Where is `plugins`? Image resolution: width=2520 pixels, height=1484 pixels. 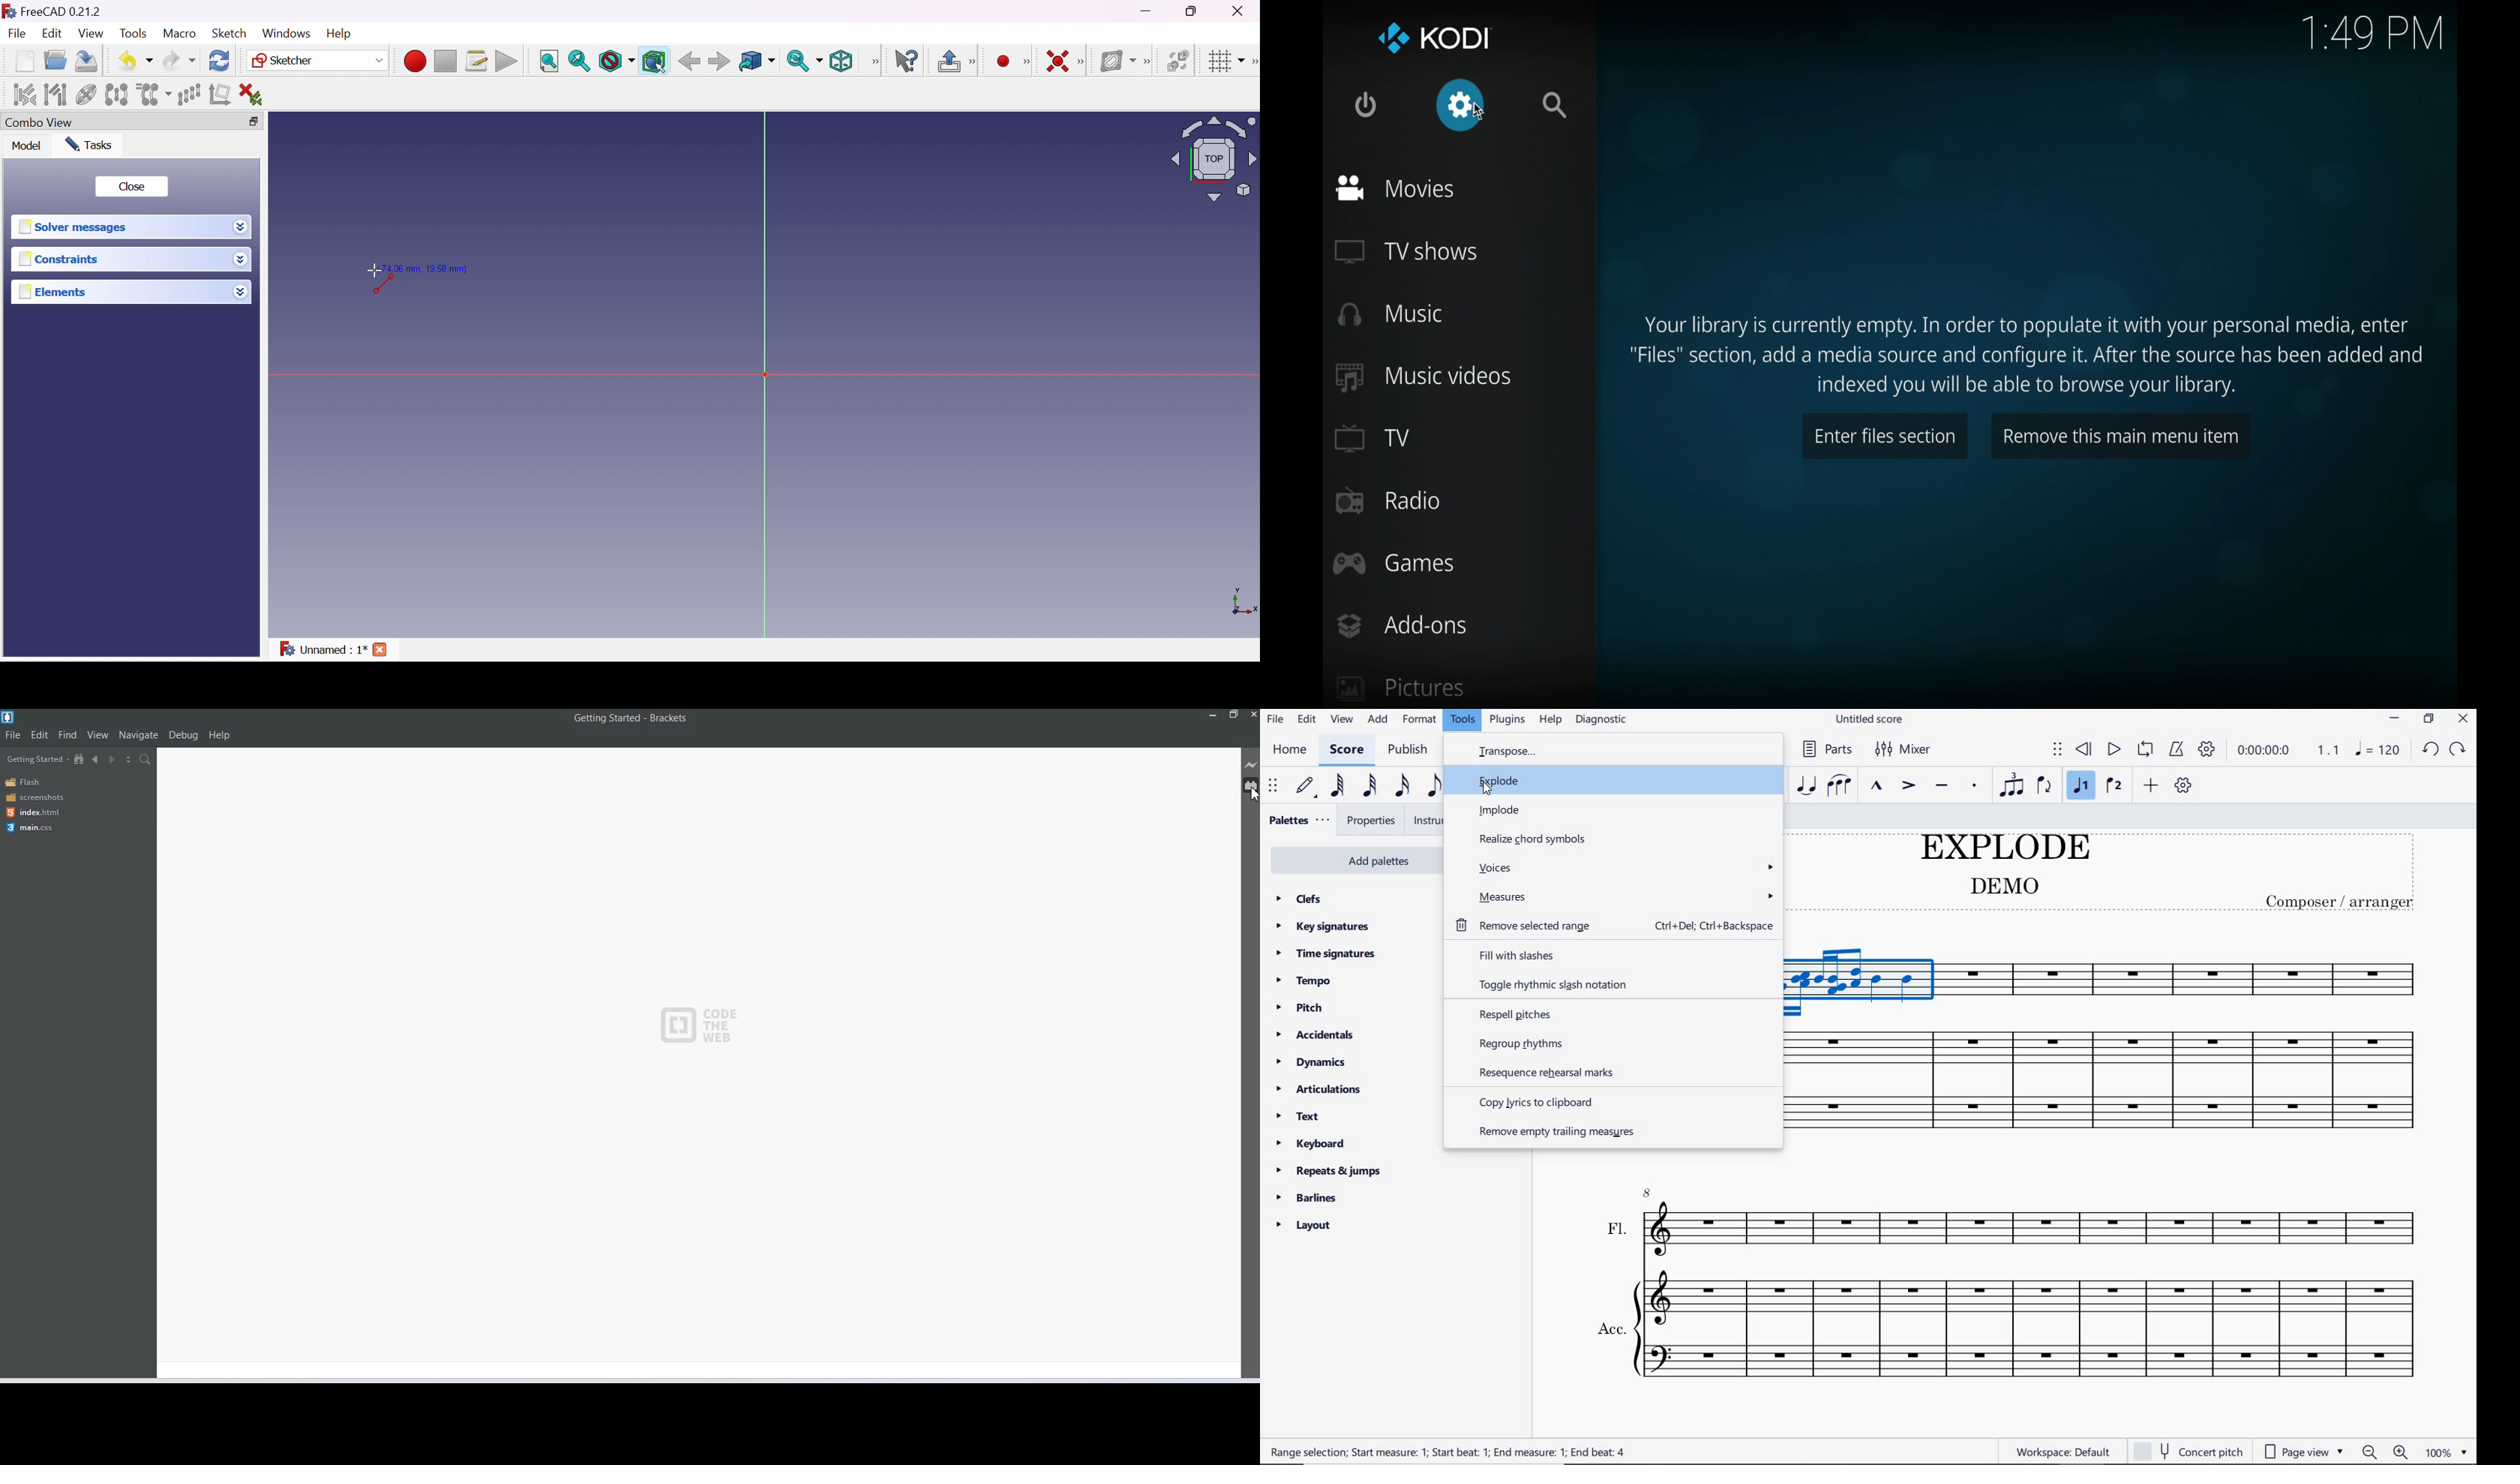 plugins is located at coordinates (1507, 720).